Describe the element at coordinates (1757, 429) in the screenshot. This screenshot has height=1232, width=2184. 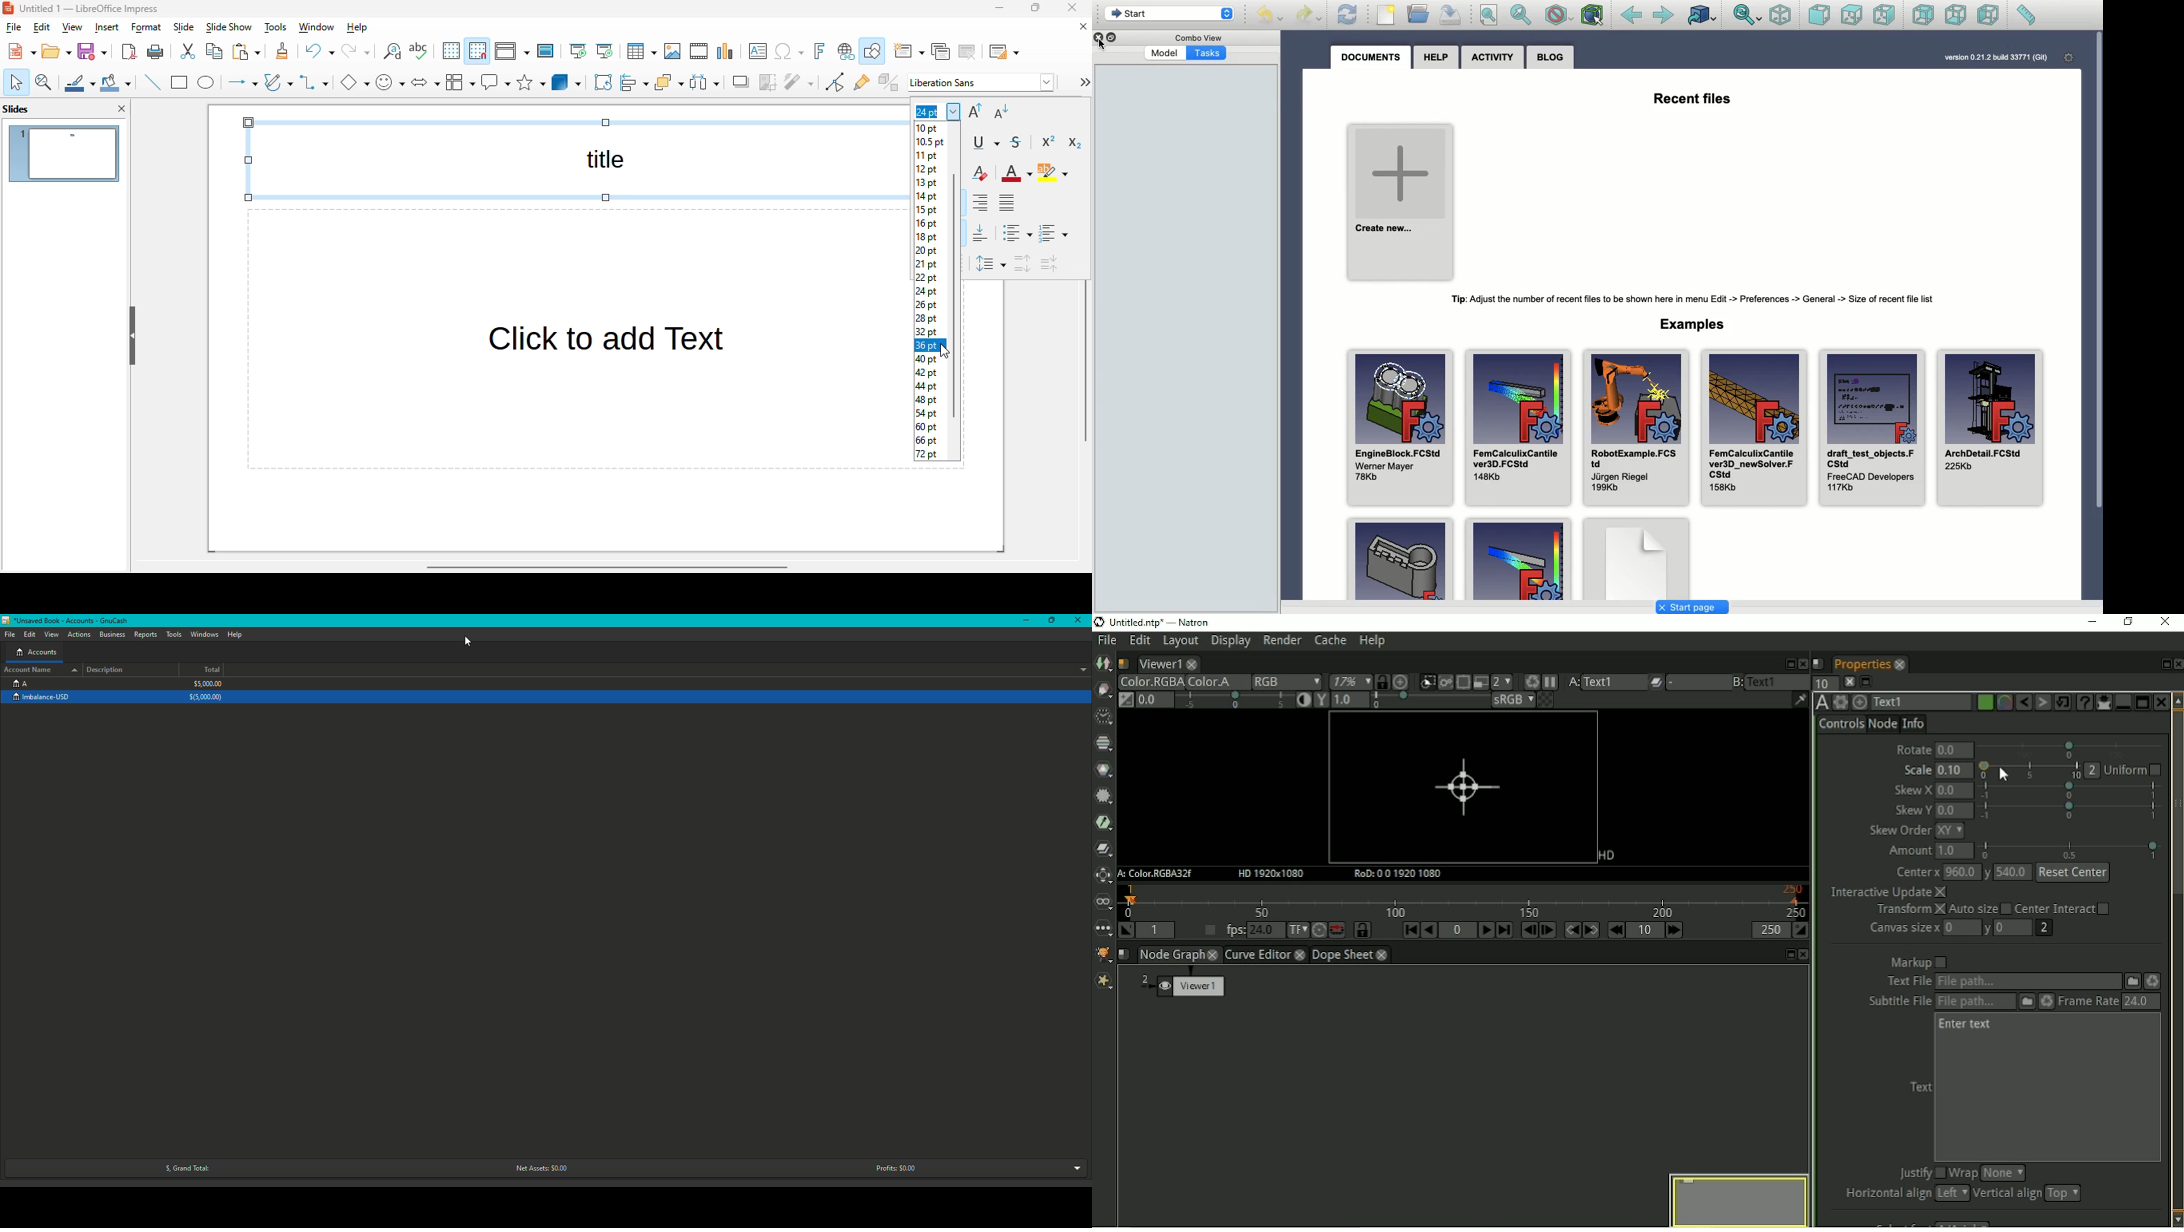
I see `FemCalculixCantilever3D_ newSolver. FCStd` at that location.